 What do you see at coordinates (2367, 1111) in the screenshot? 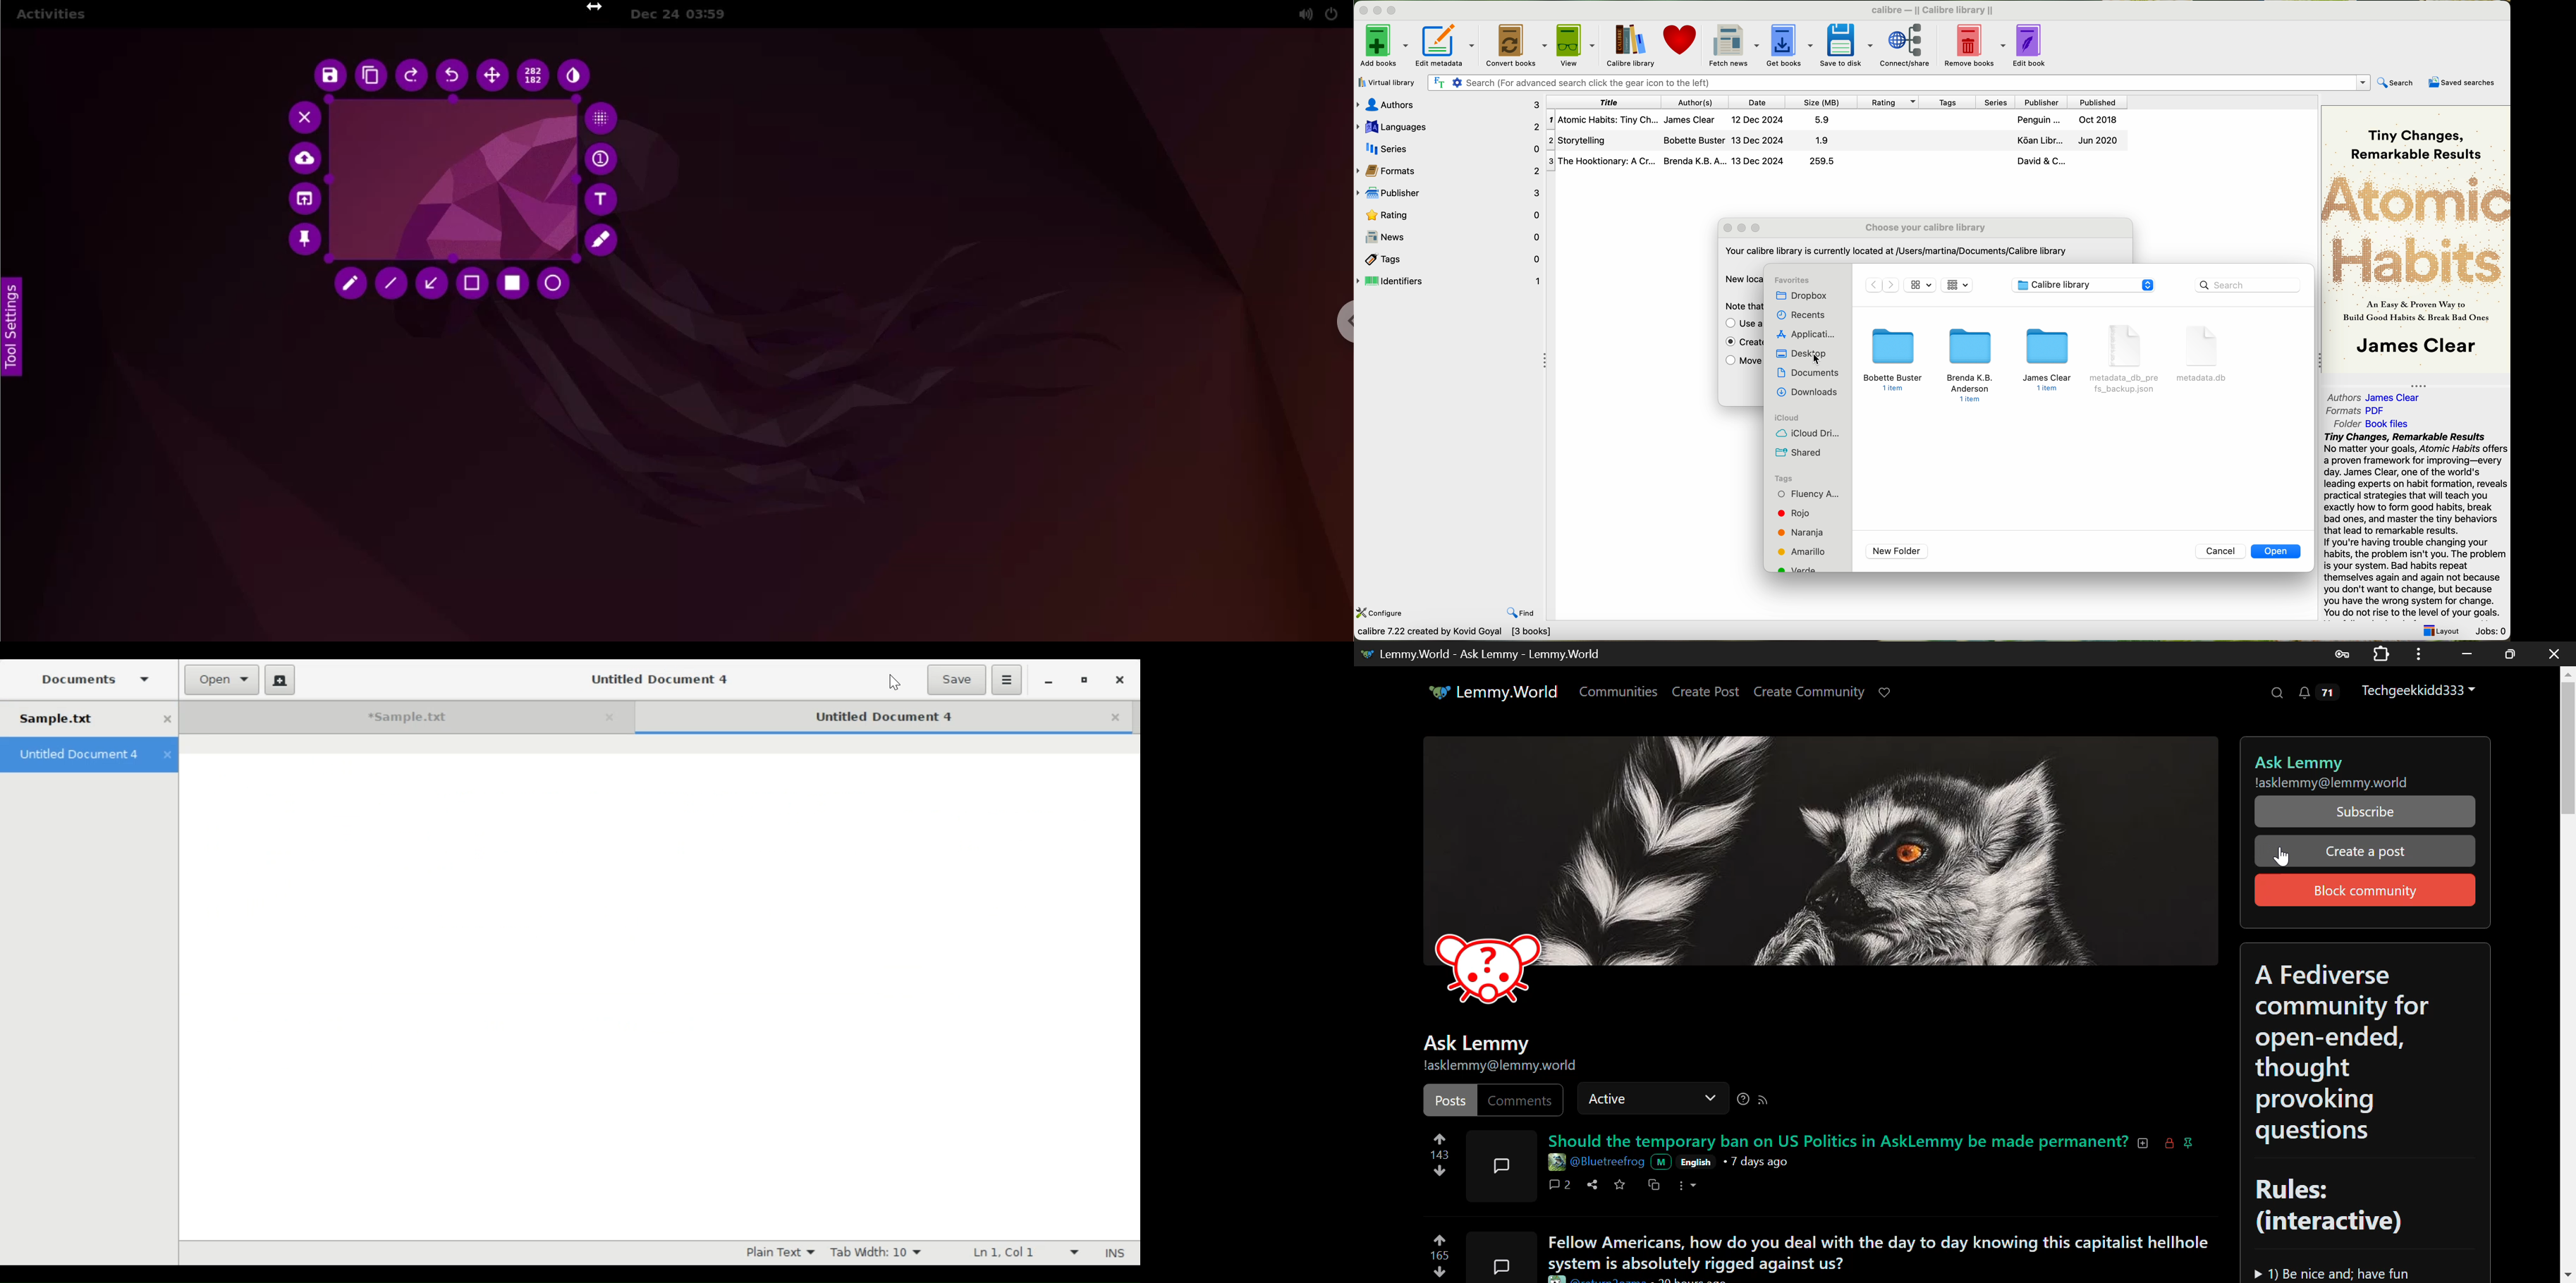
I see `Community Rules` at bounding box center [2367, 1111].